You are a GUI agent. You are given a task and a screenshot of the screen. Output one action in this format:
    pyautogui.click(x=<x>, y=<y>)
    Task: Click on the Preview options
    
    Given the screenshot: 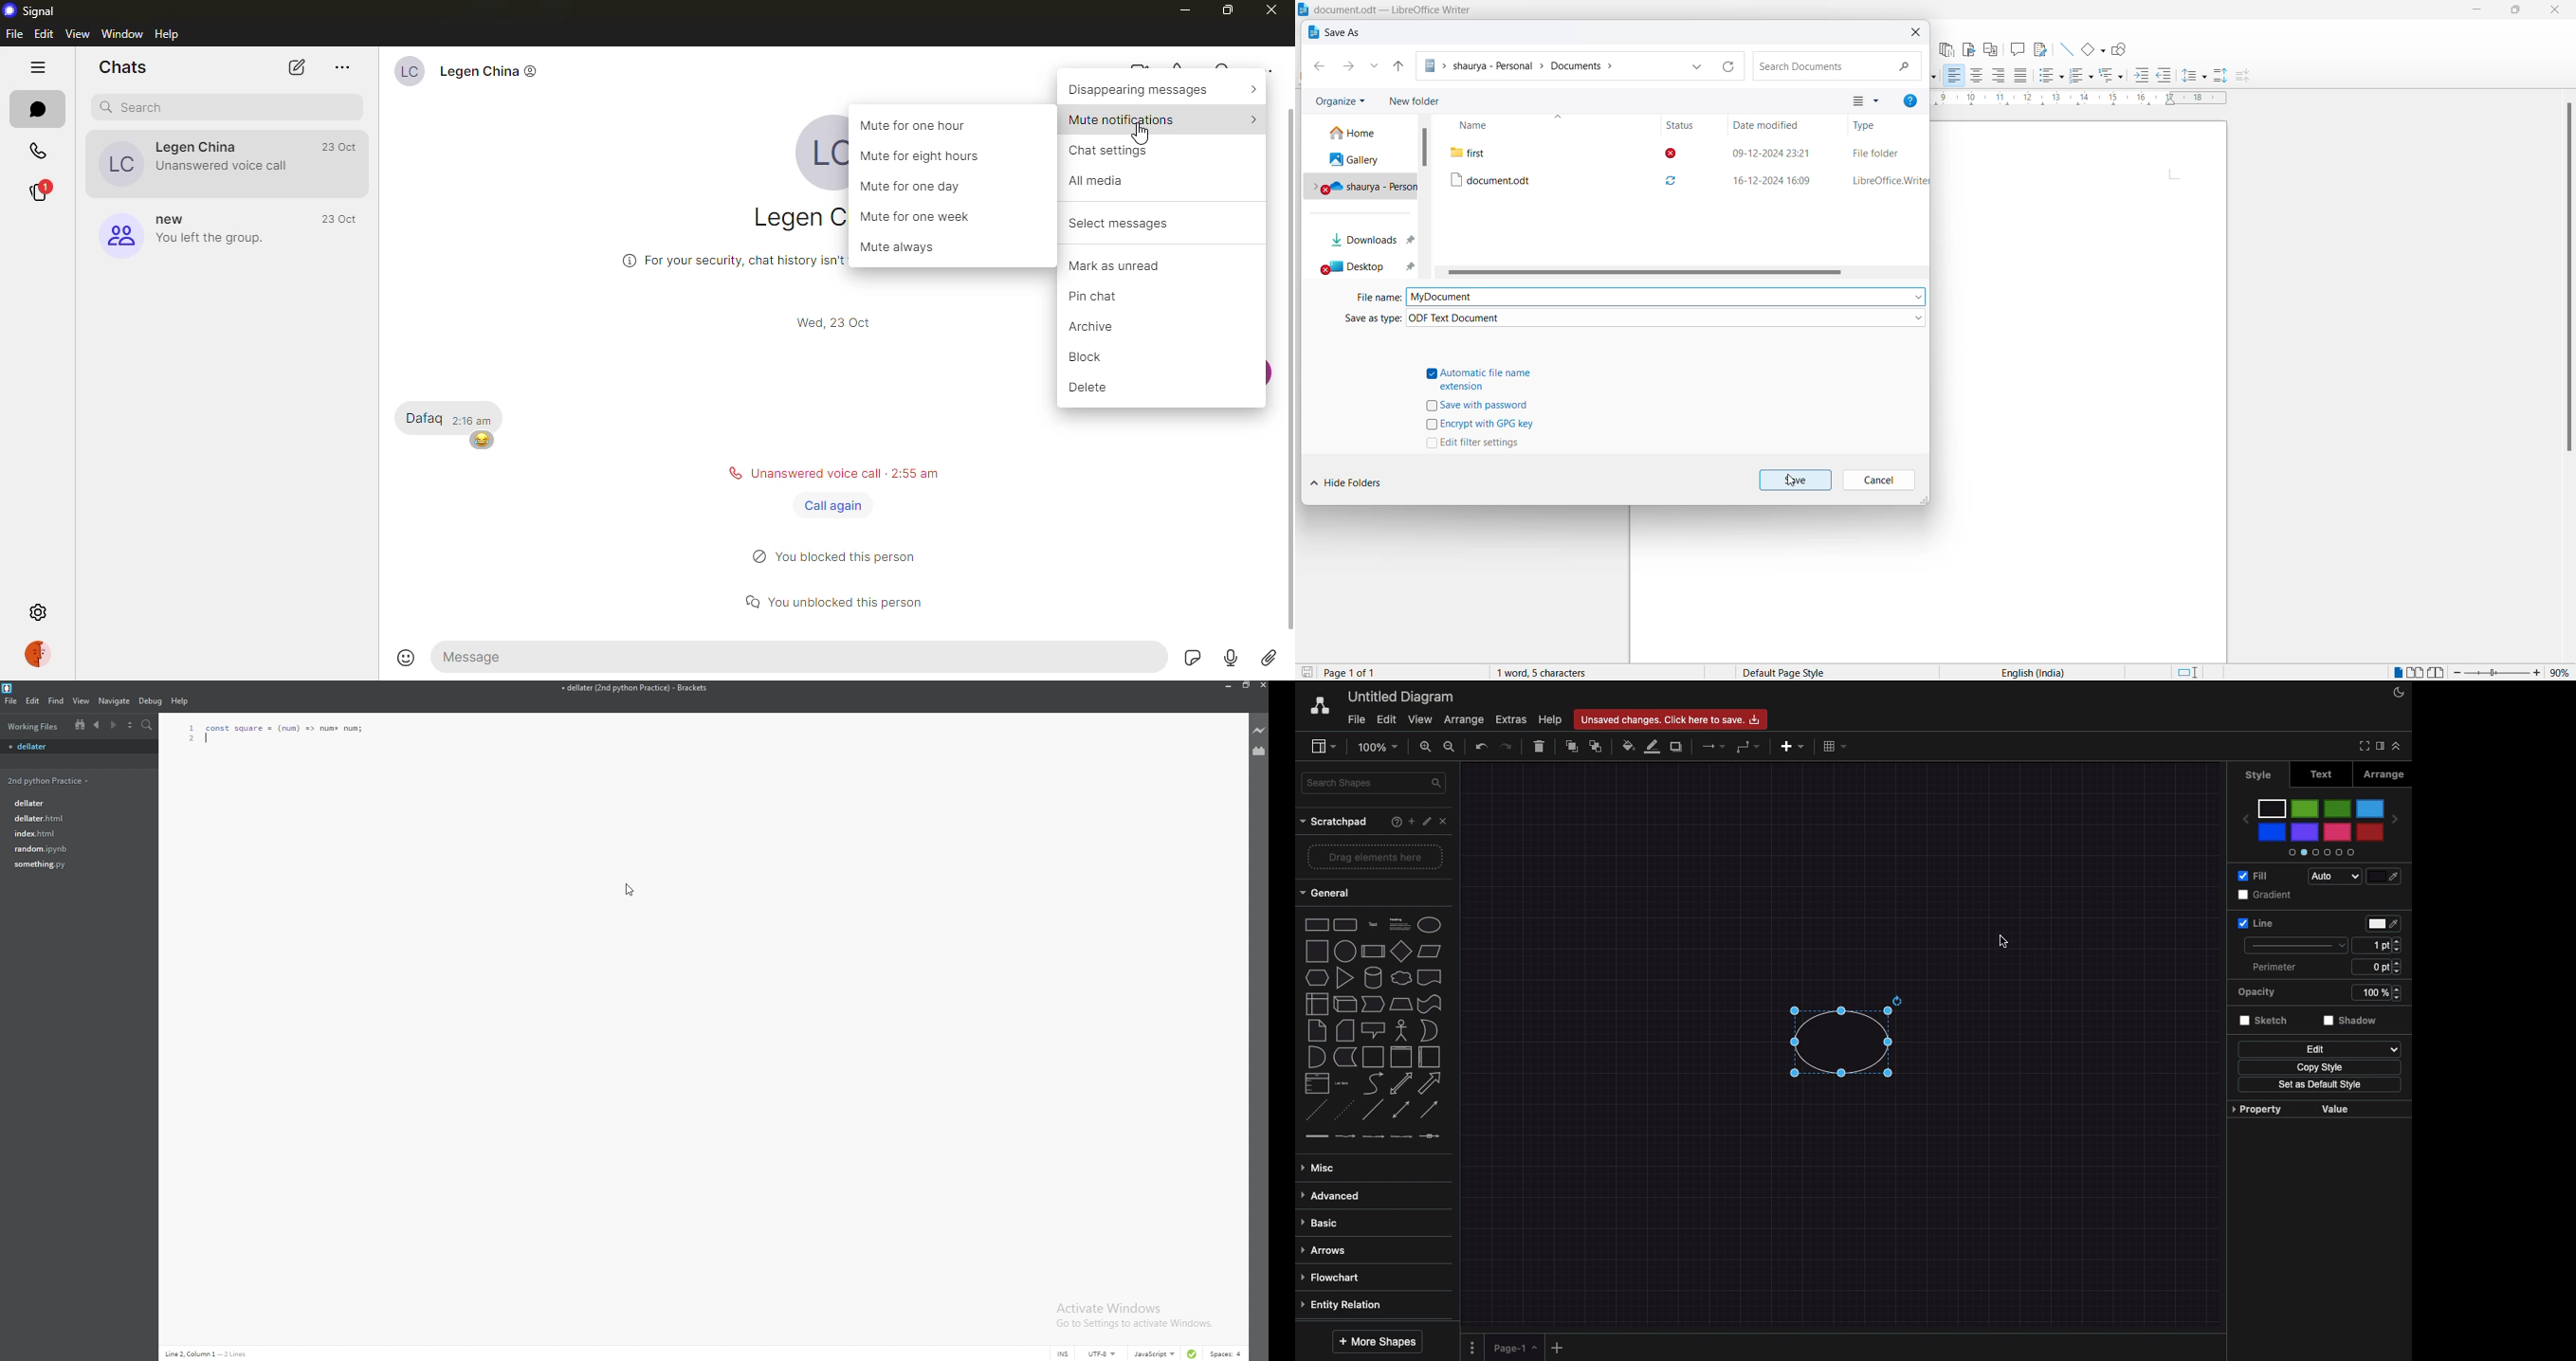 What is the action you would take?
    pyautogui.click(x=1870, y=99)
    